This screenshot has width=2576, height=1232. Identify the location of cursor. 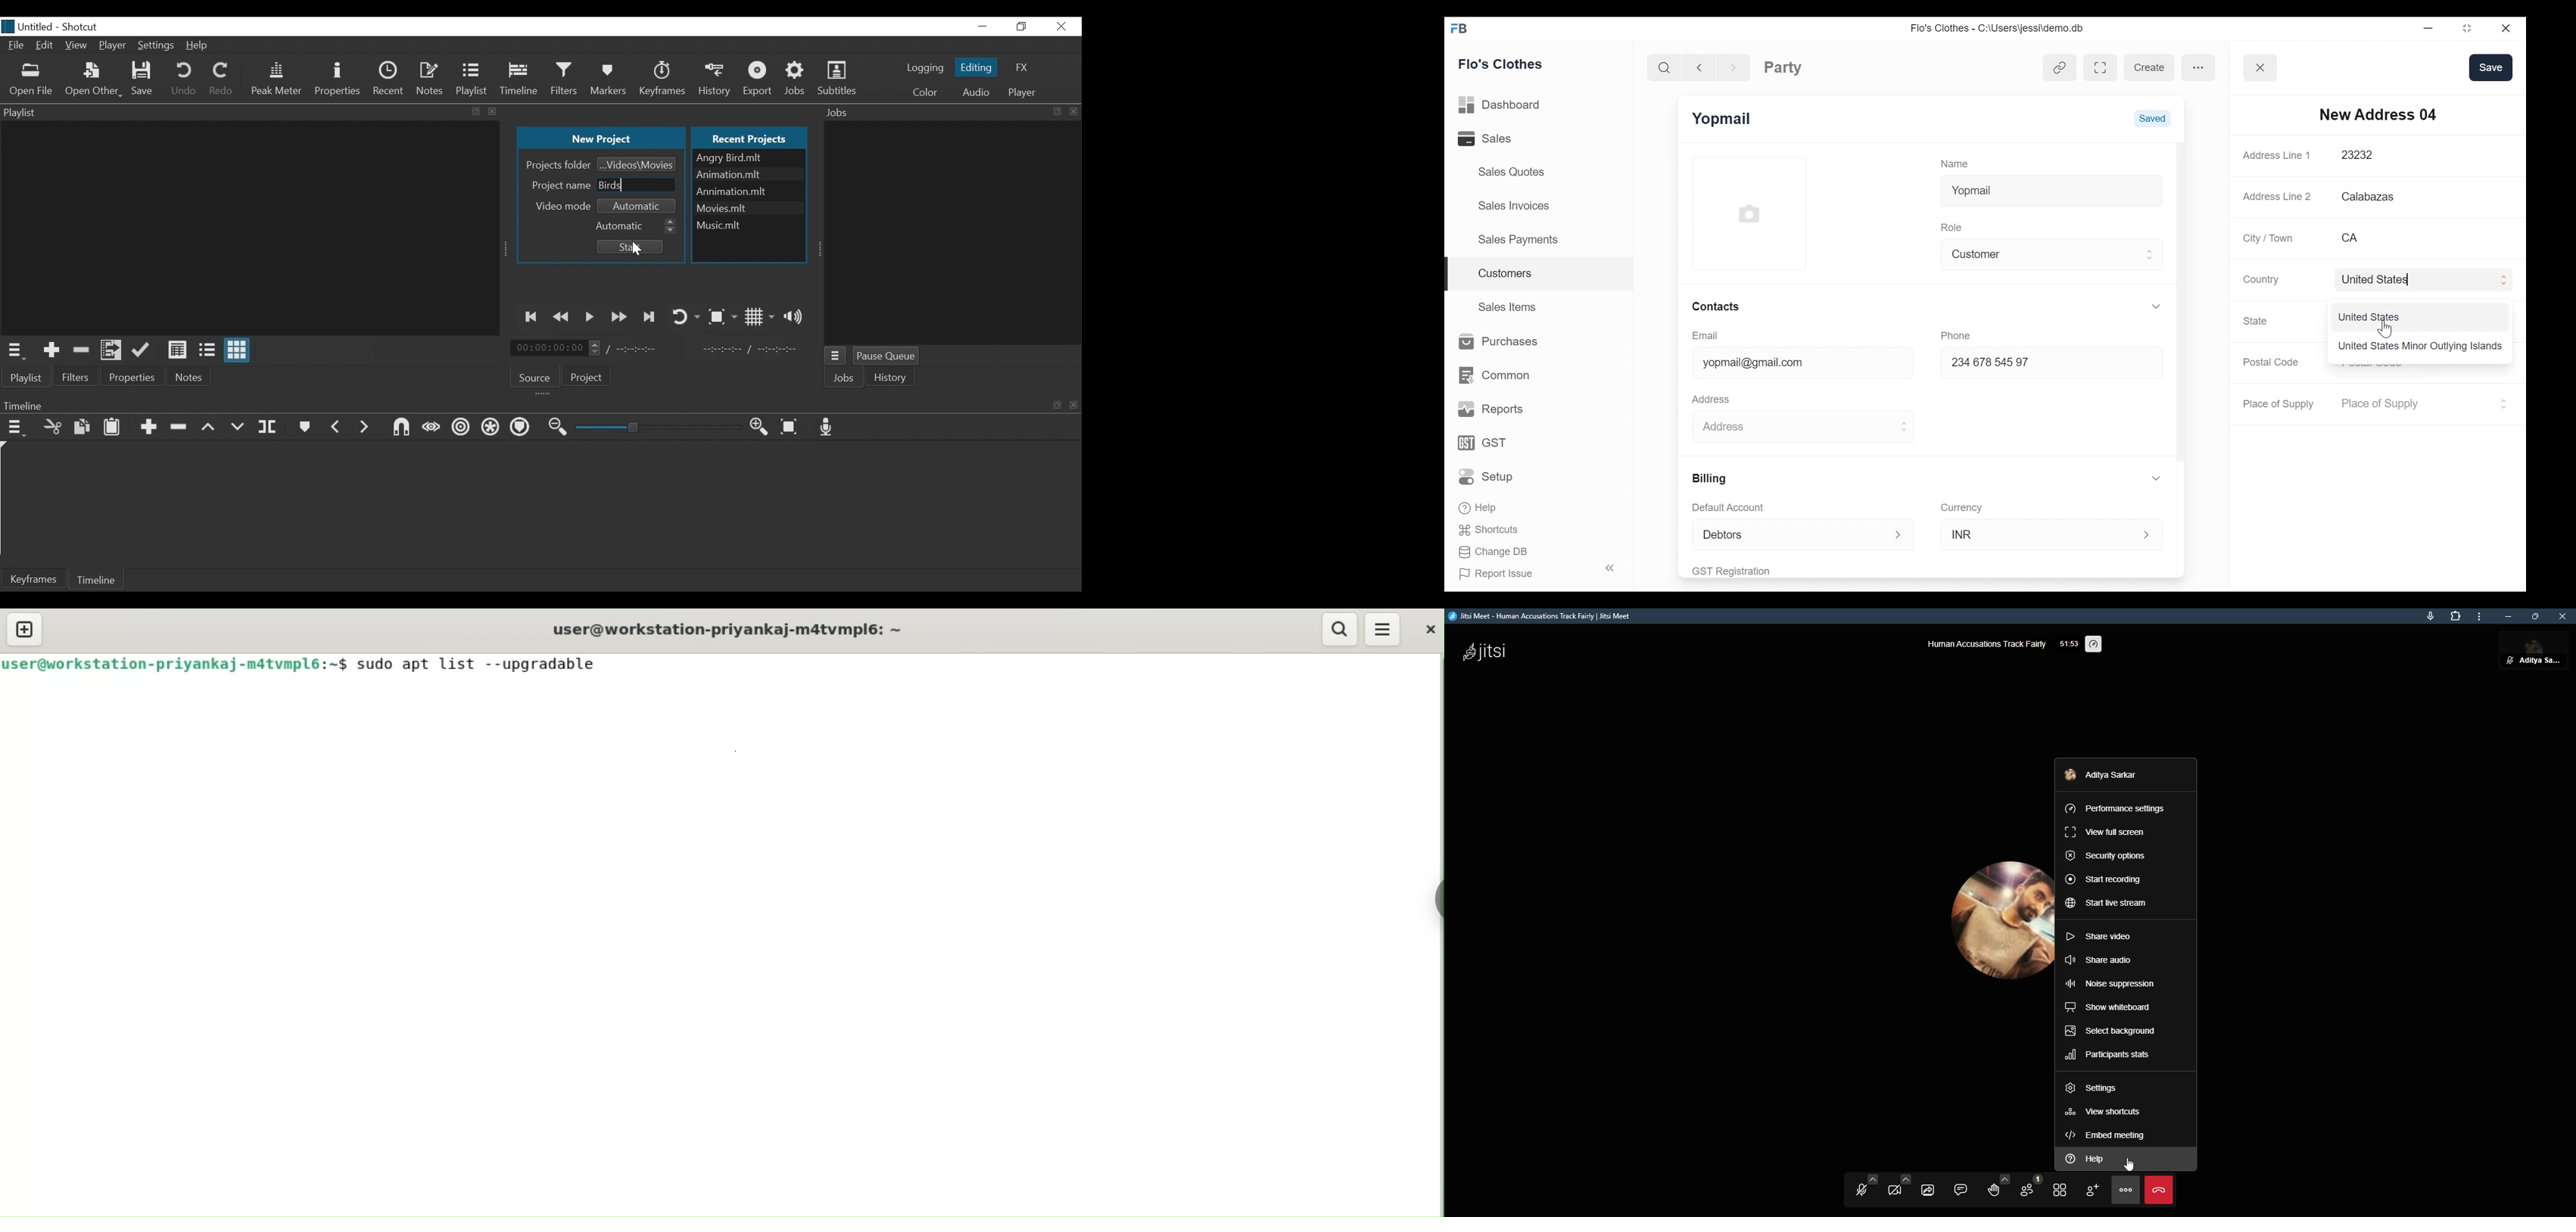
(2383, 329).